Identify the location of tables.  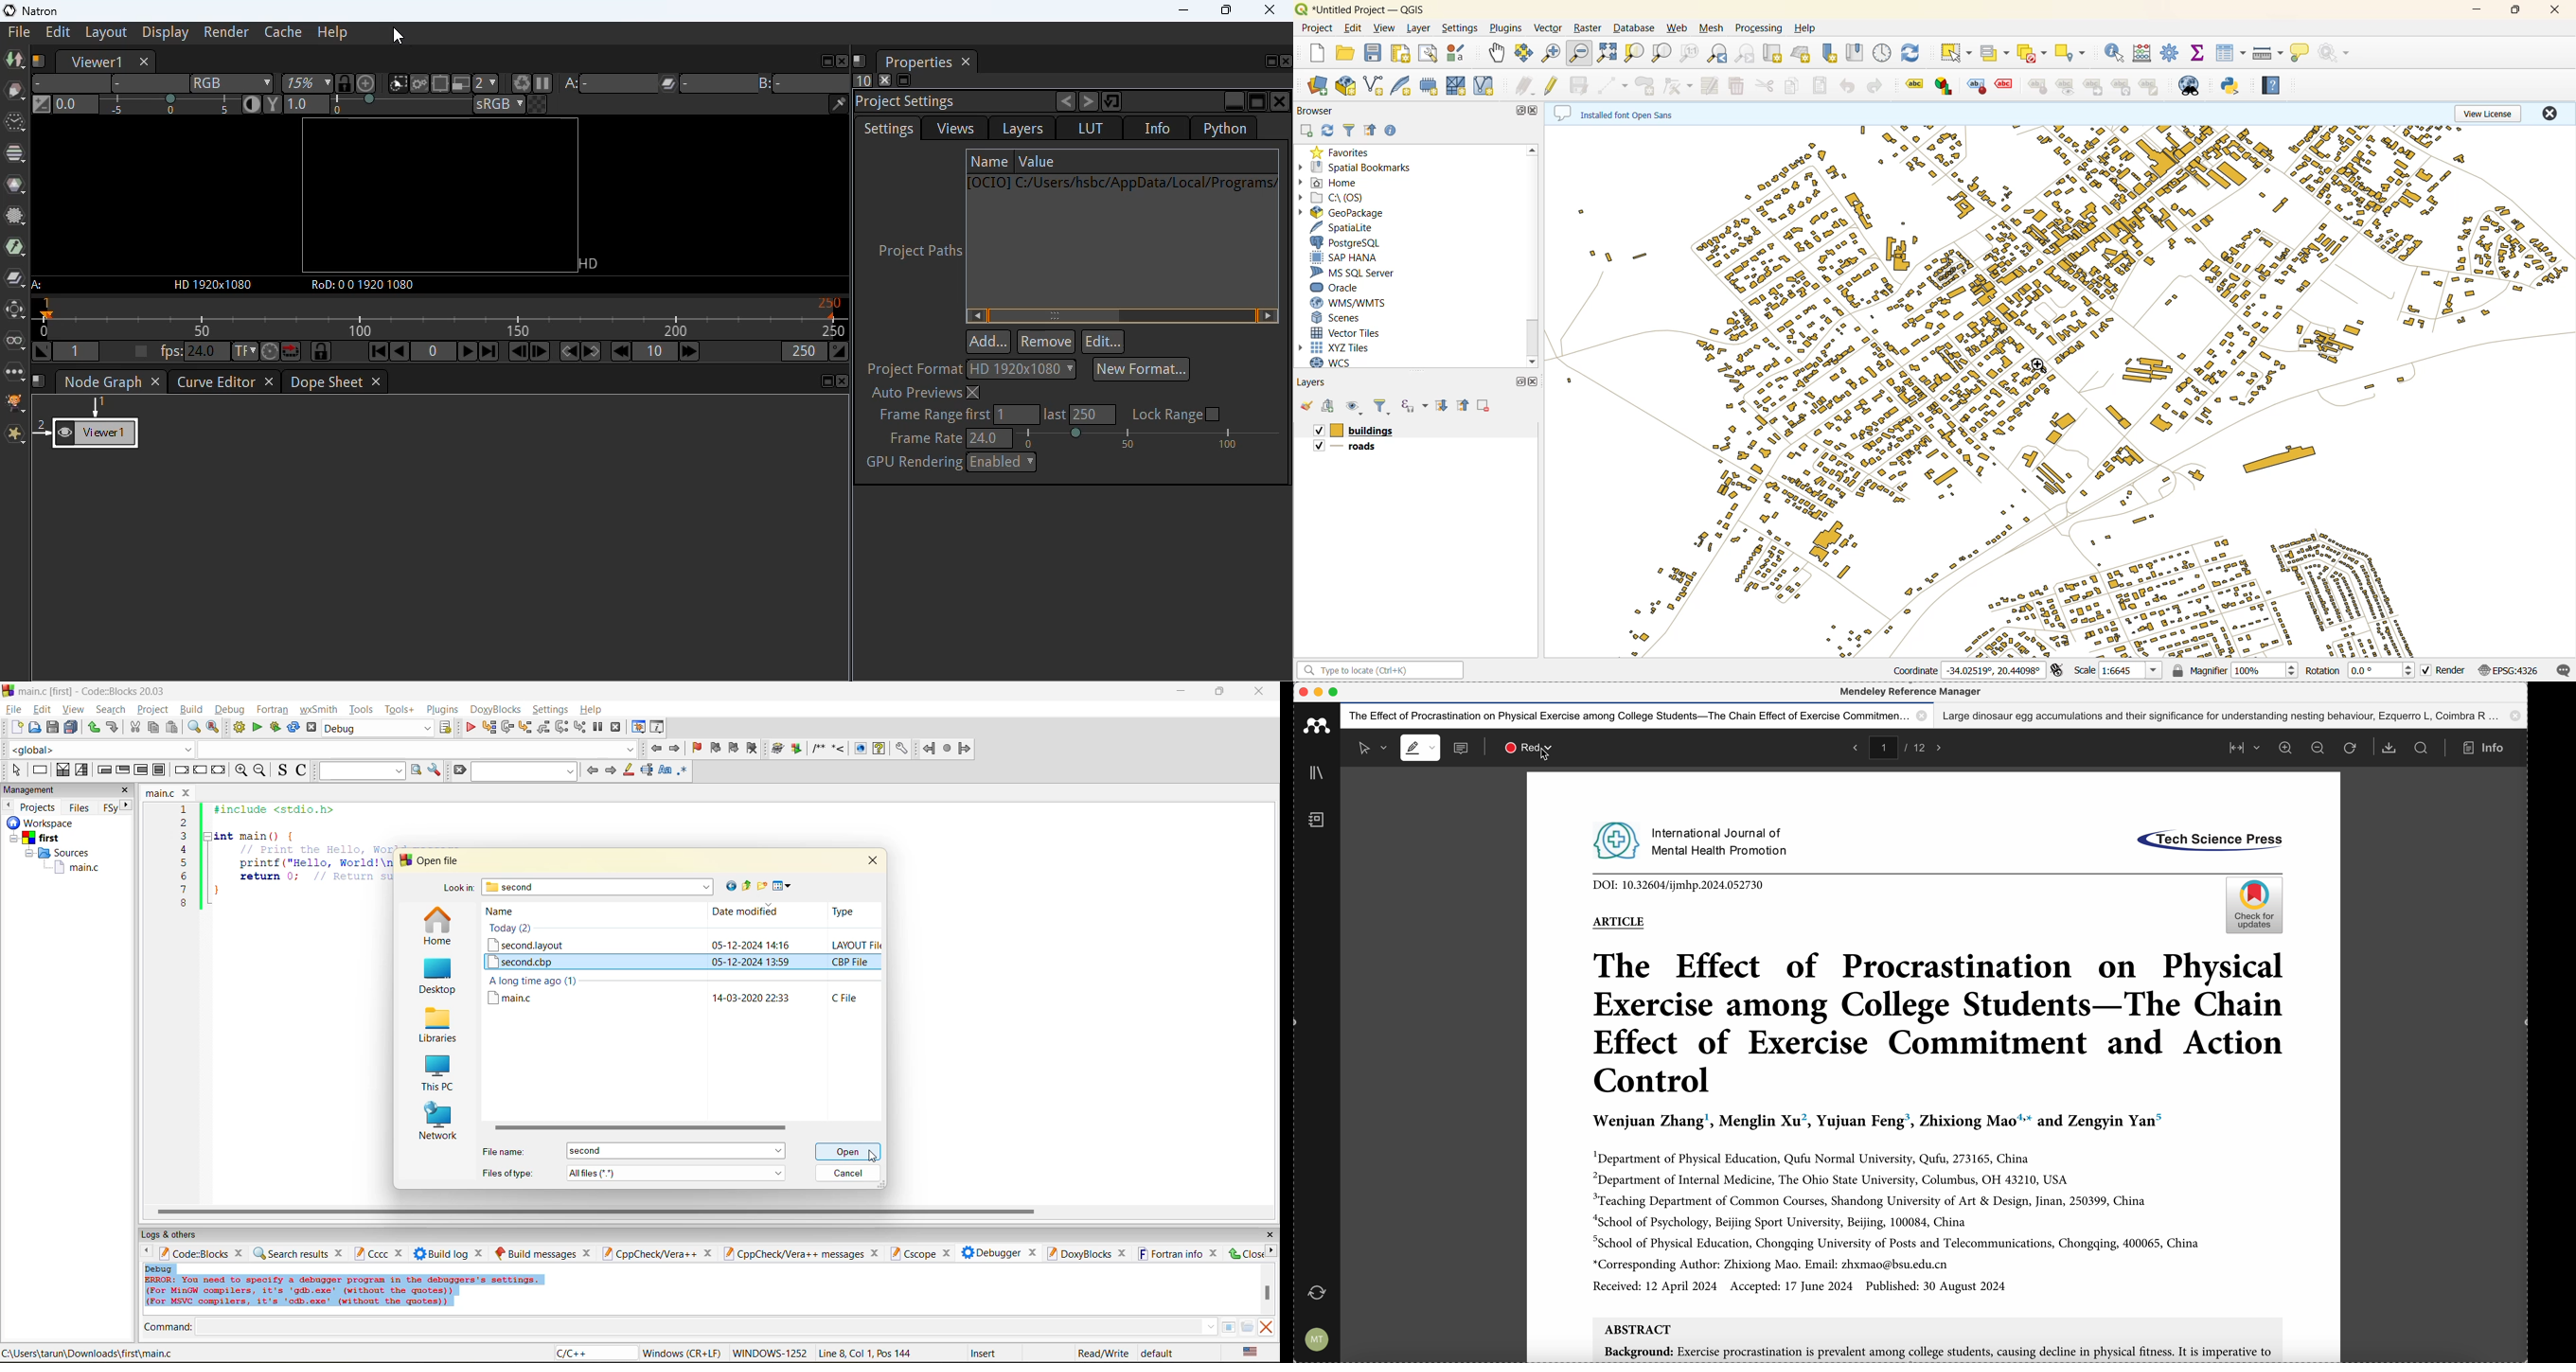
(1229, 1326).